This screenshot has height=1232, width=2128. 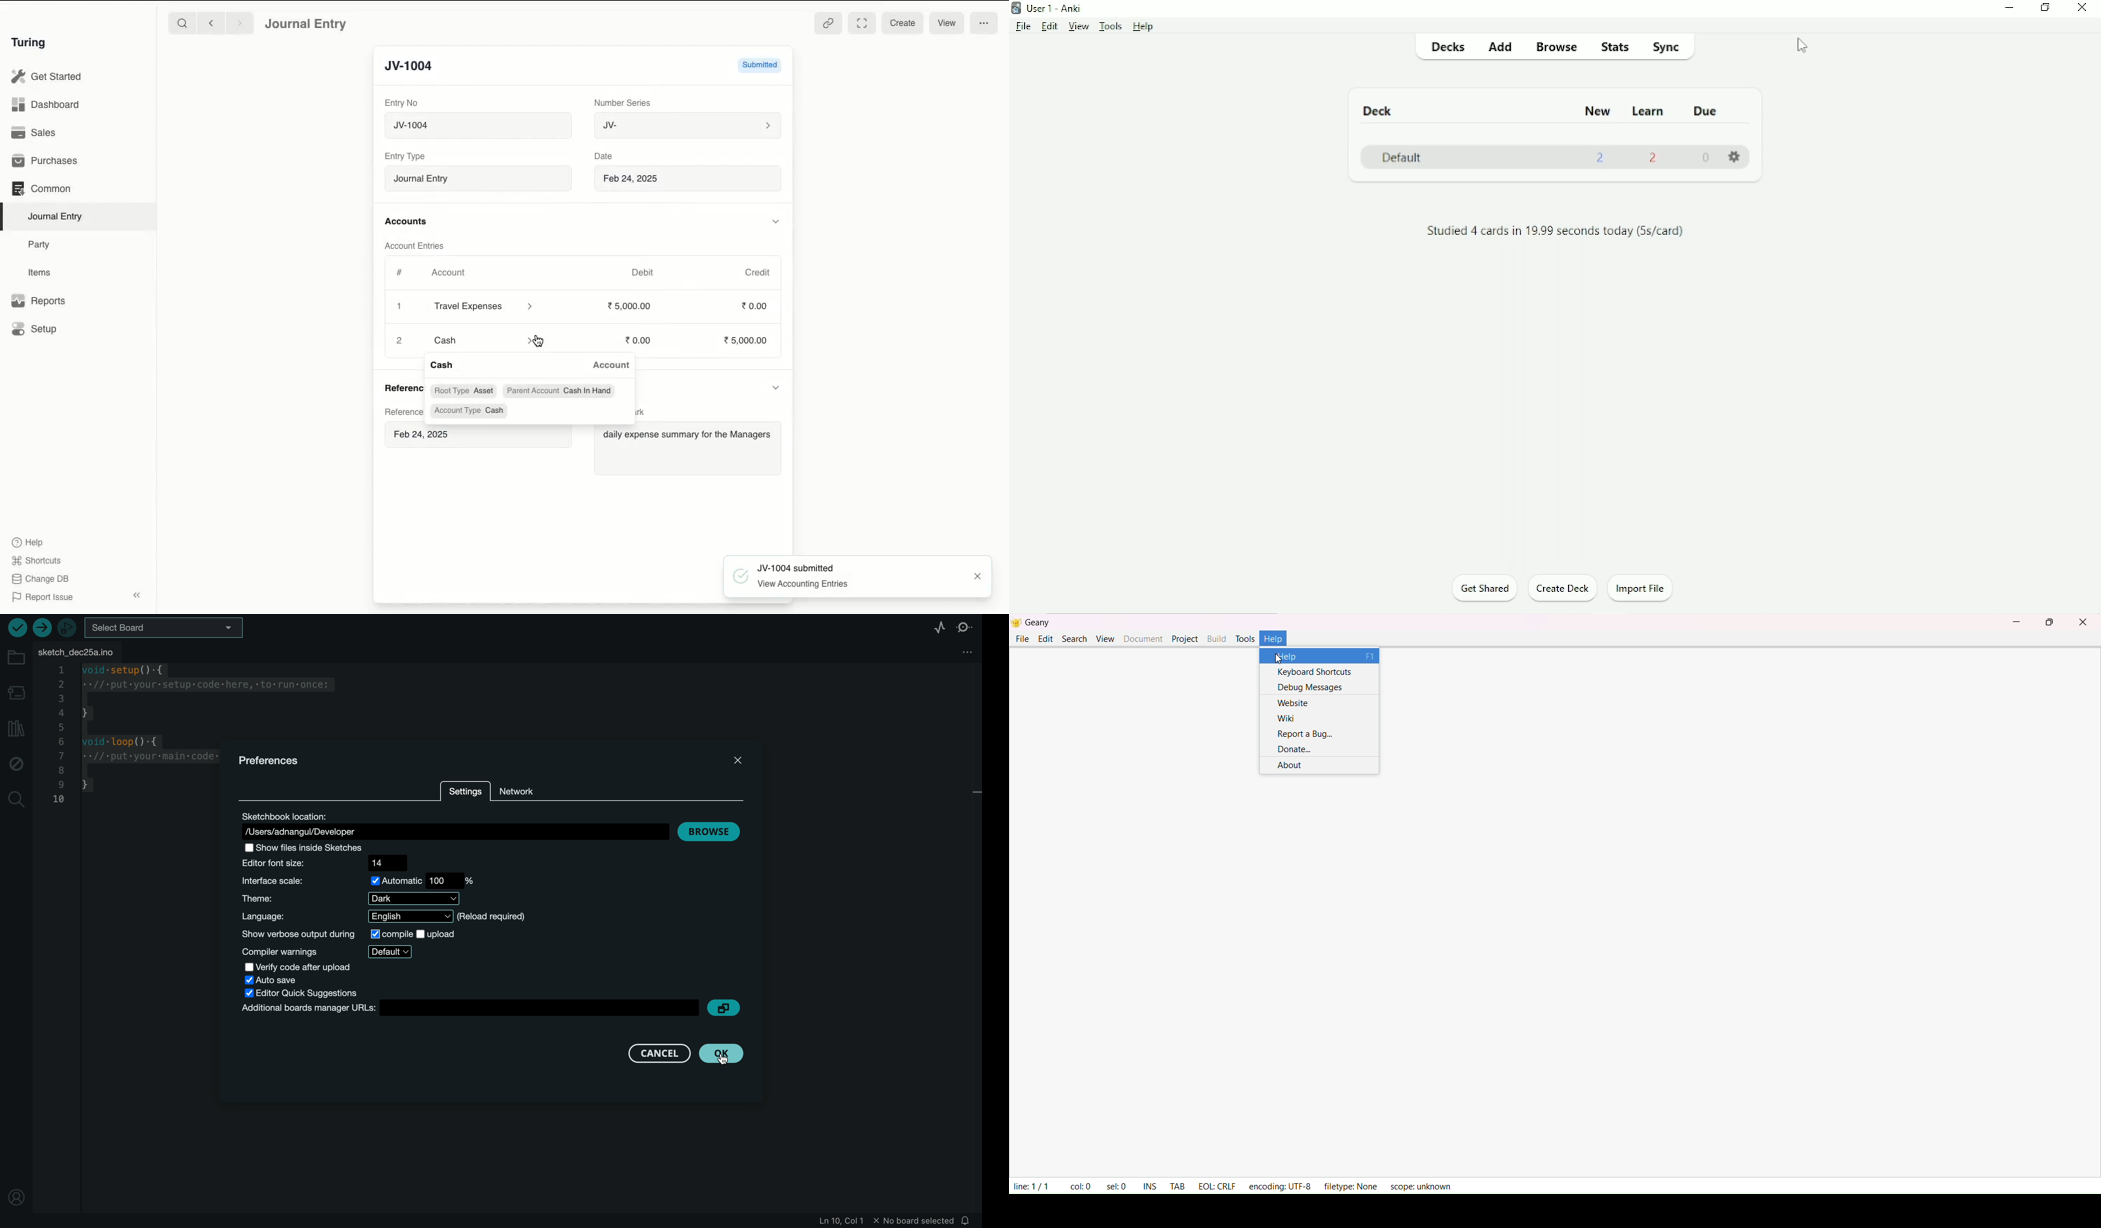 What do you see at coordinates (939, 626) in the screenshot?
I see `serial  plotter` at bounding box center [939, 626].